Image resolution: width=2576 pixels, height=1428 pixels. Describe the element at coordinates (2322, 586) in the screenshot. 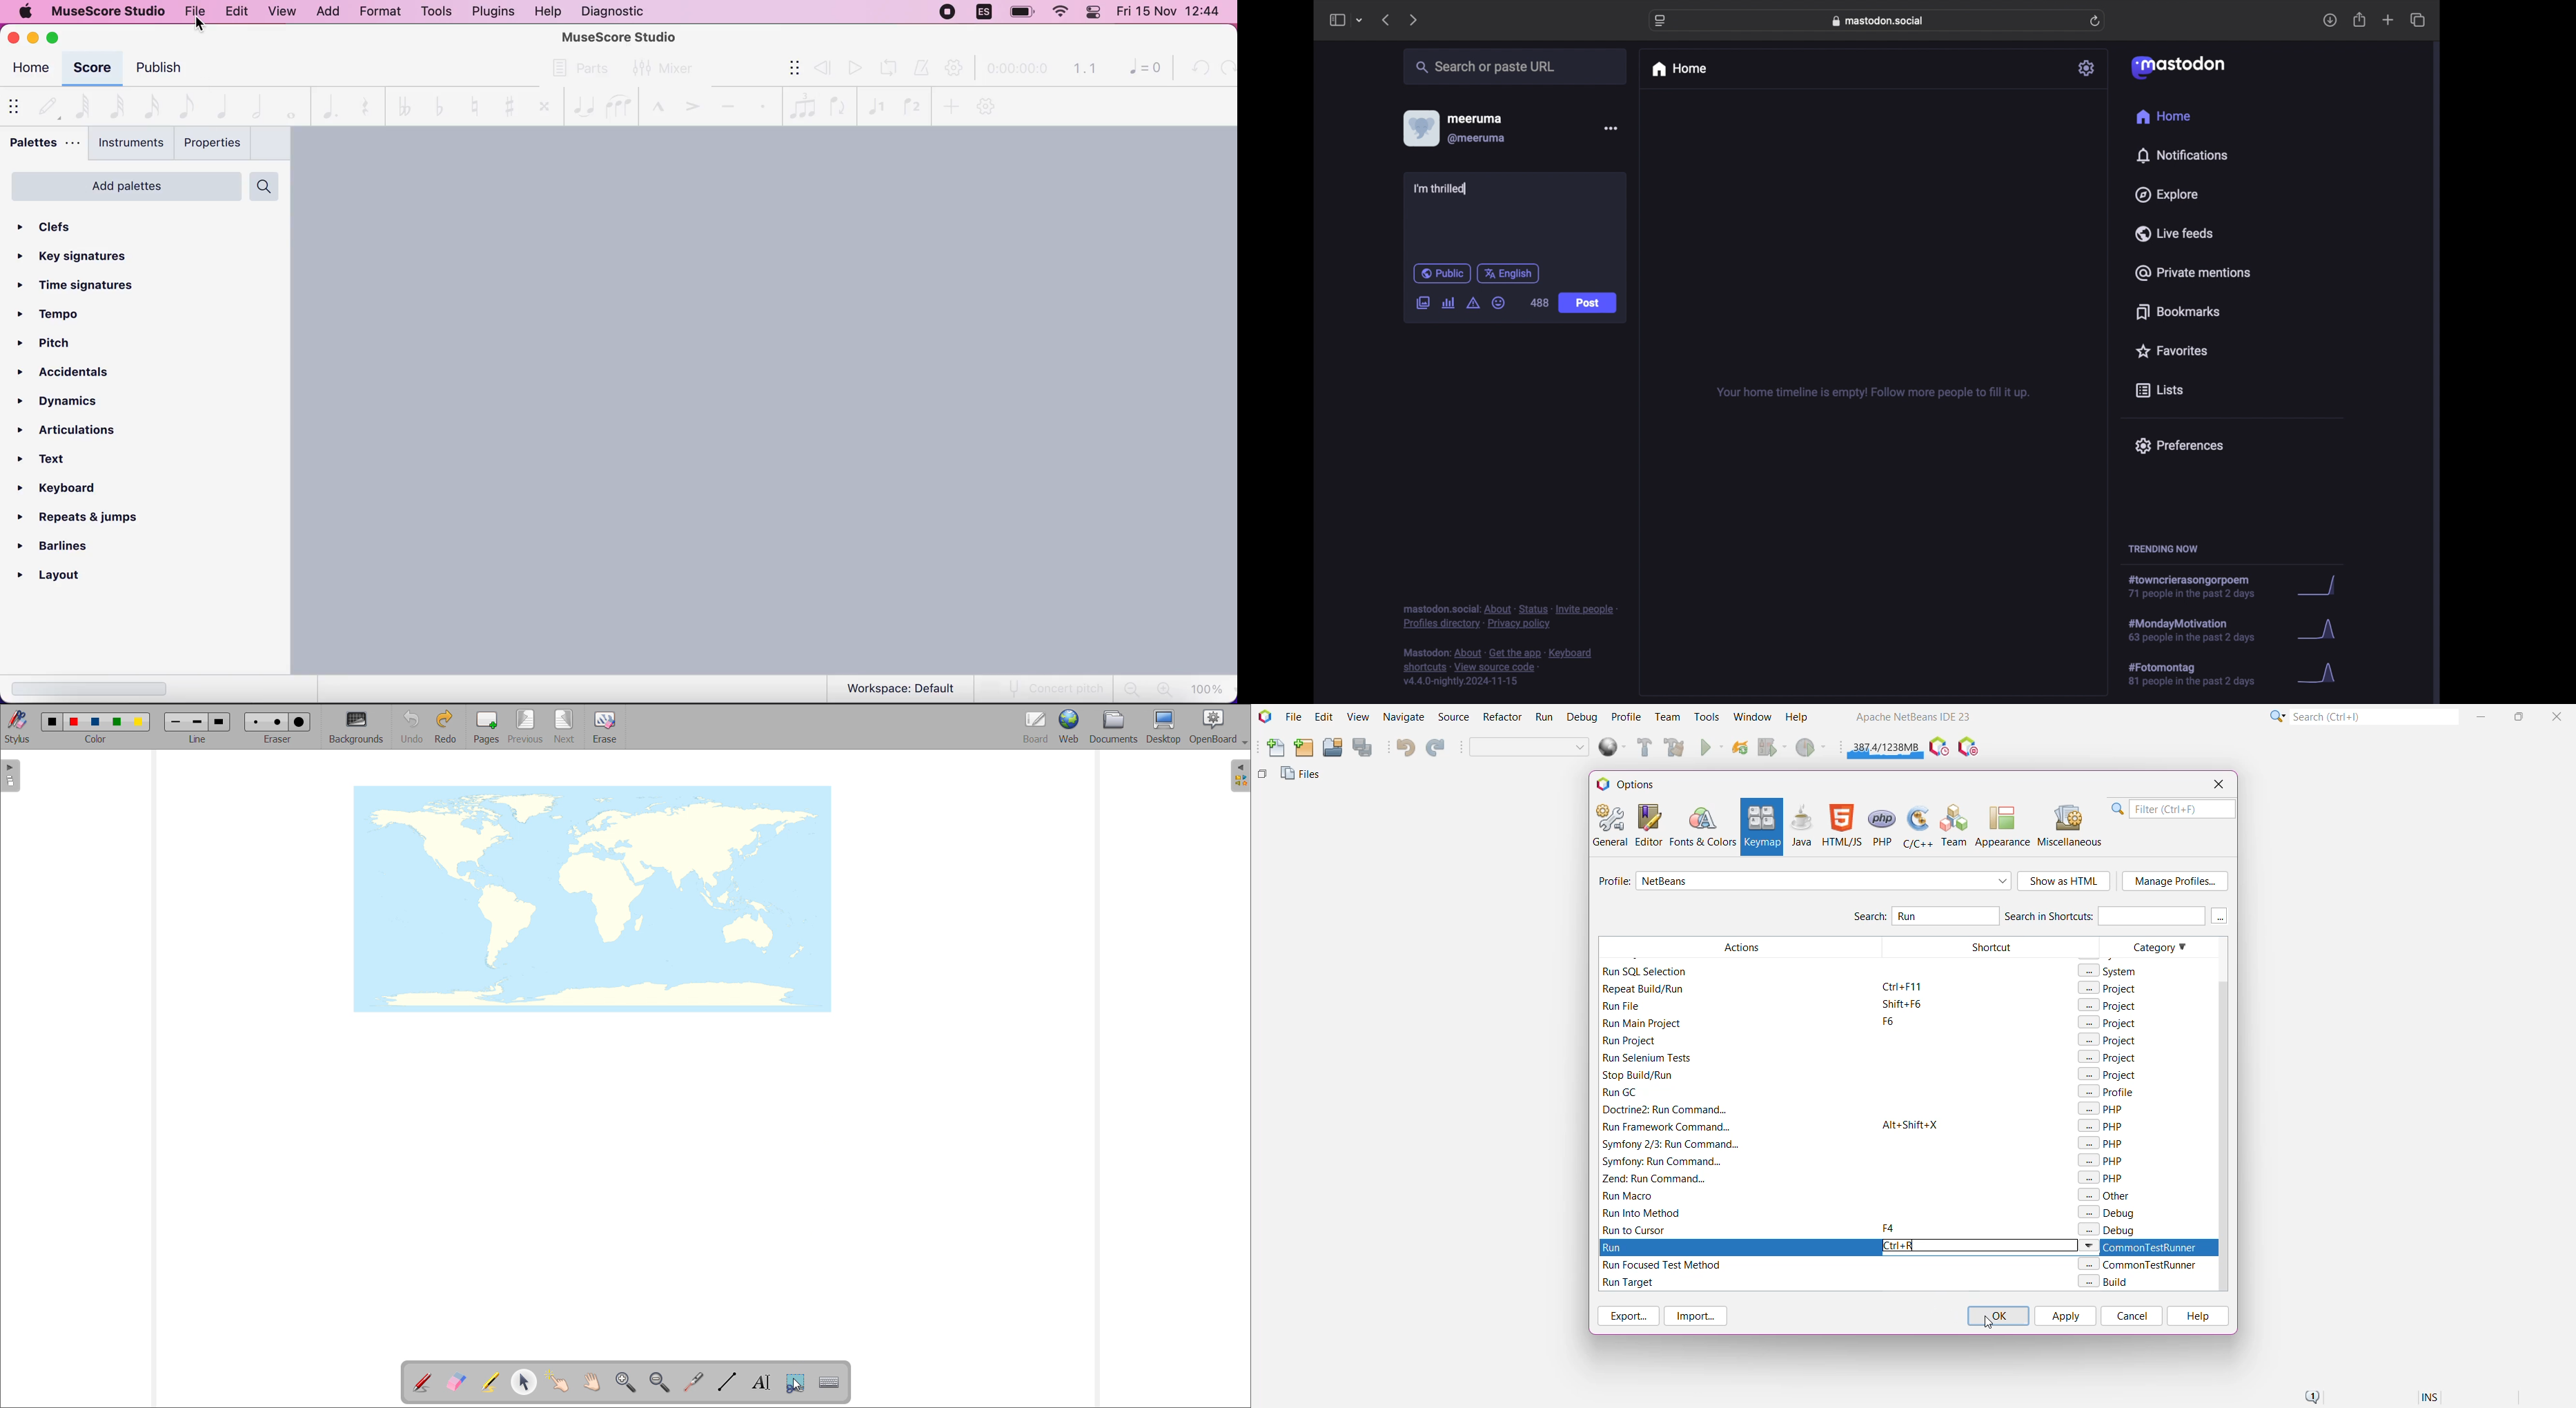

I see `graph` at that location.